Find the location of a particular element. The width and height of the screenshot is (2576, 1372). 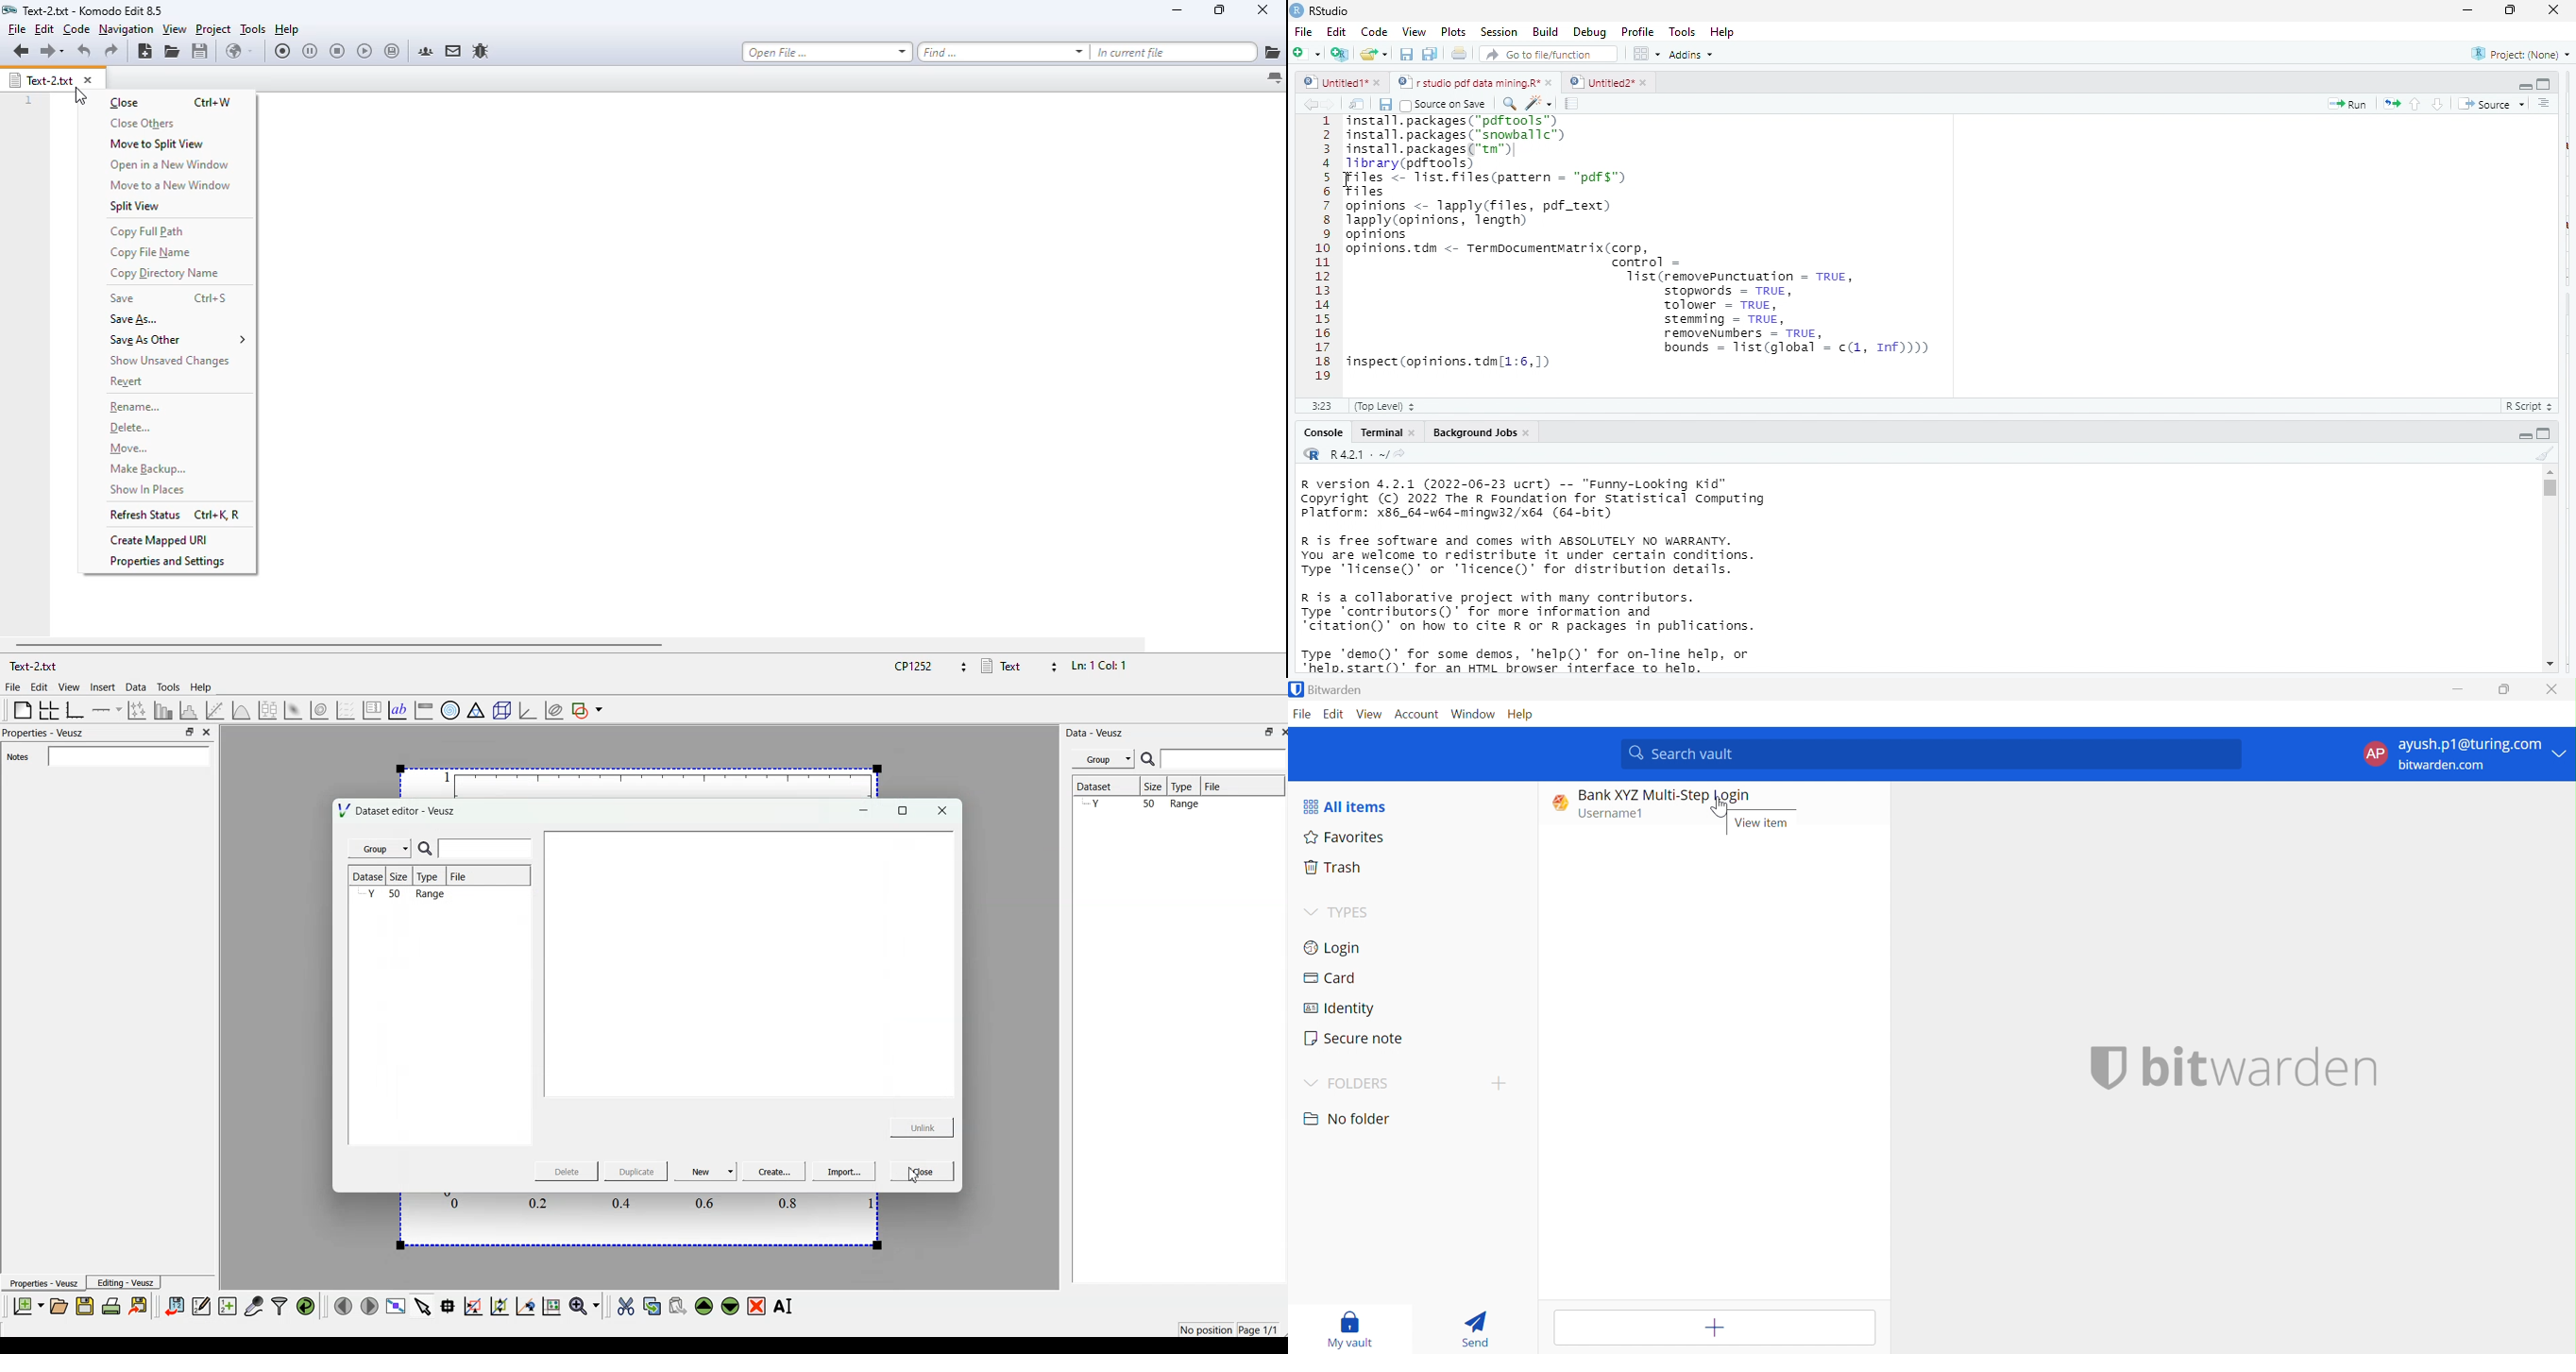

capture remote data is located at coordinates (253, 1307).